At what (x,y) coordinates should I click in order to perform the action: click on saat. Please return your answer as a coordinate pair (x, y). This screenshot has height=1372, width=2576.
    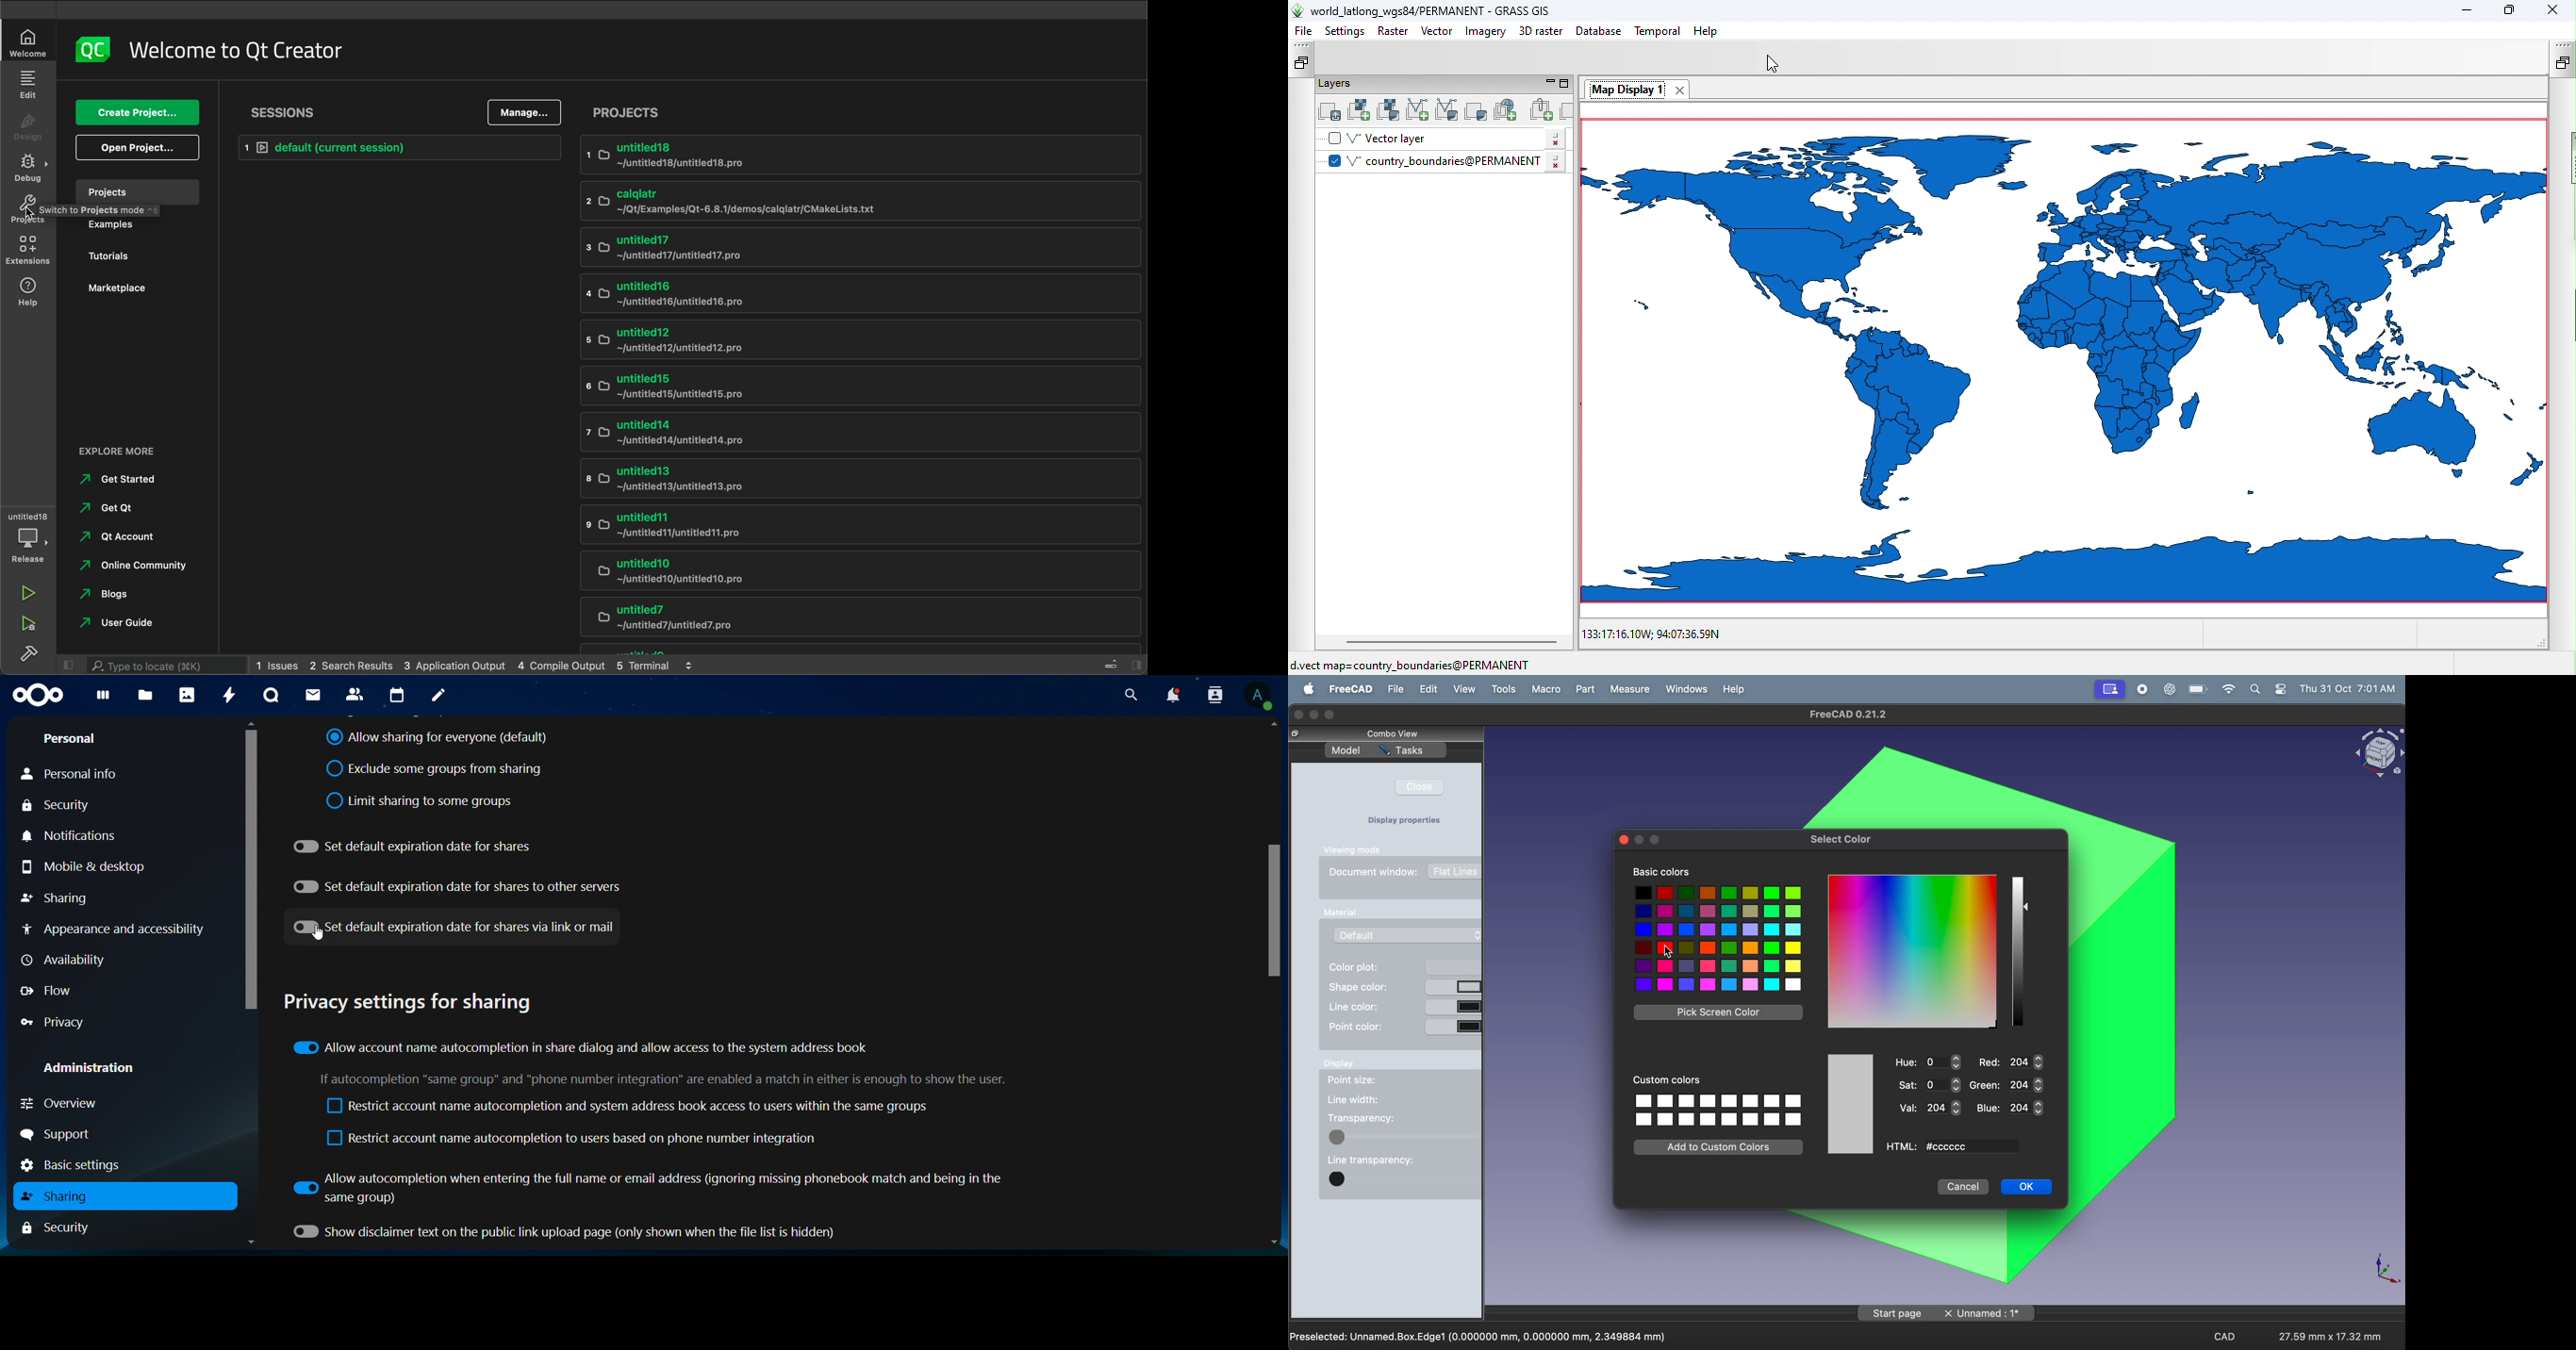
    Looking at the image, I should click on (1928, 1085).